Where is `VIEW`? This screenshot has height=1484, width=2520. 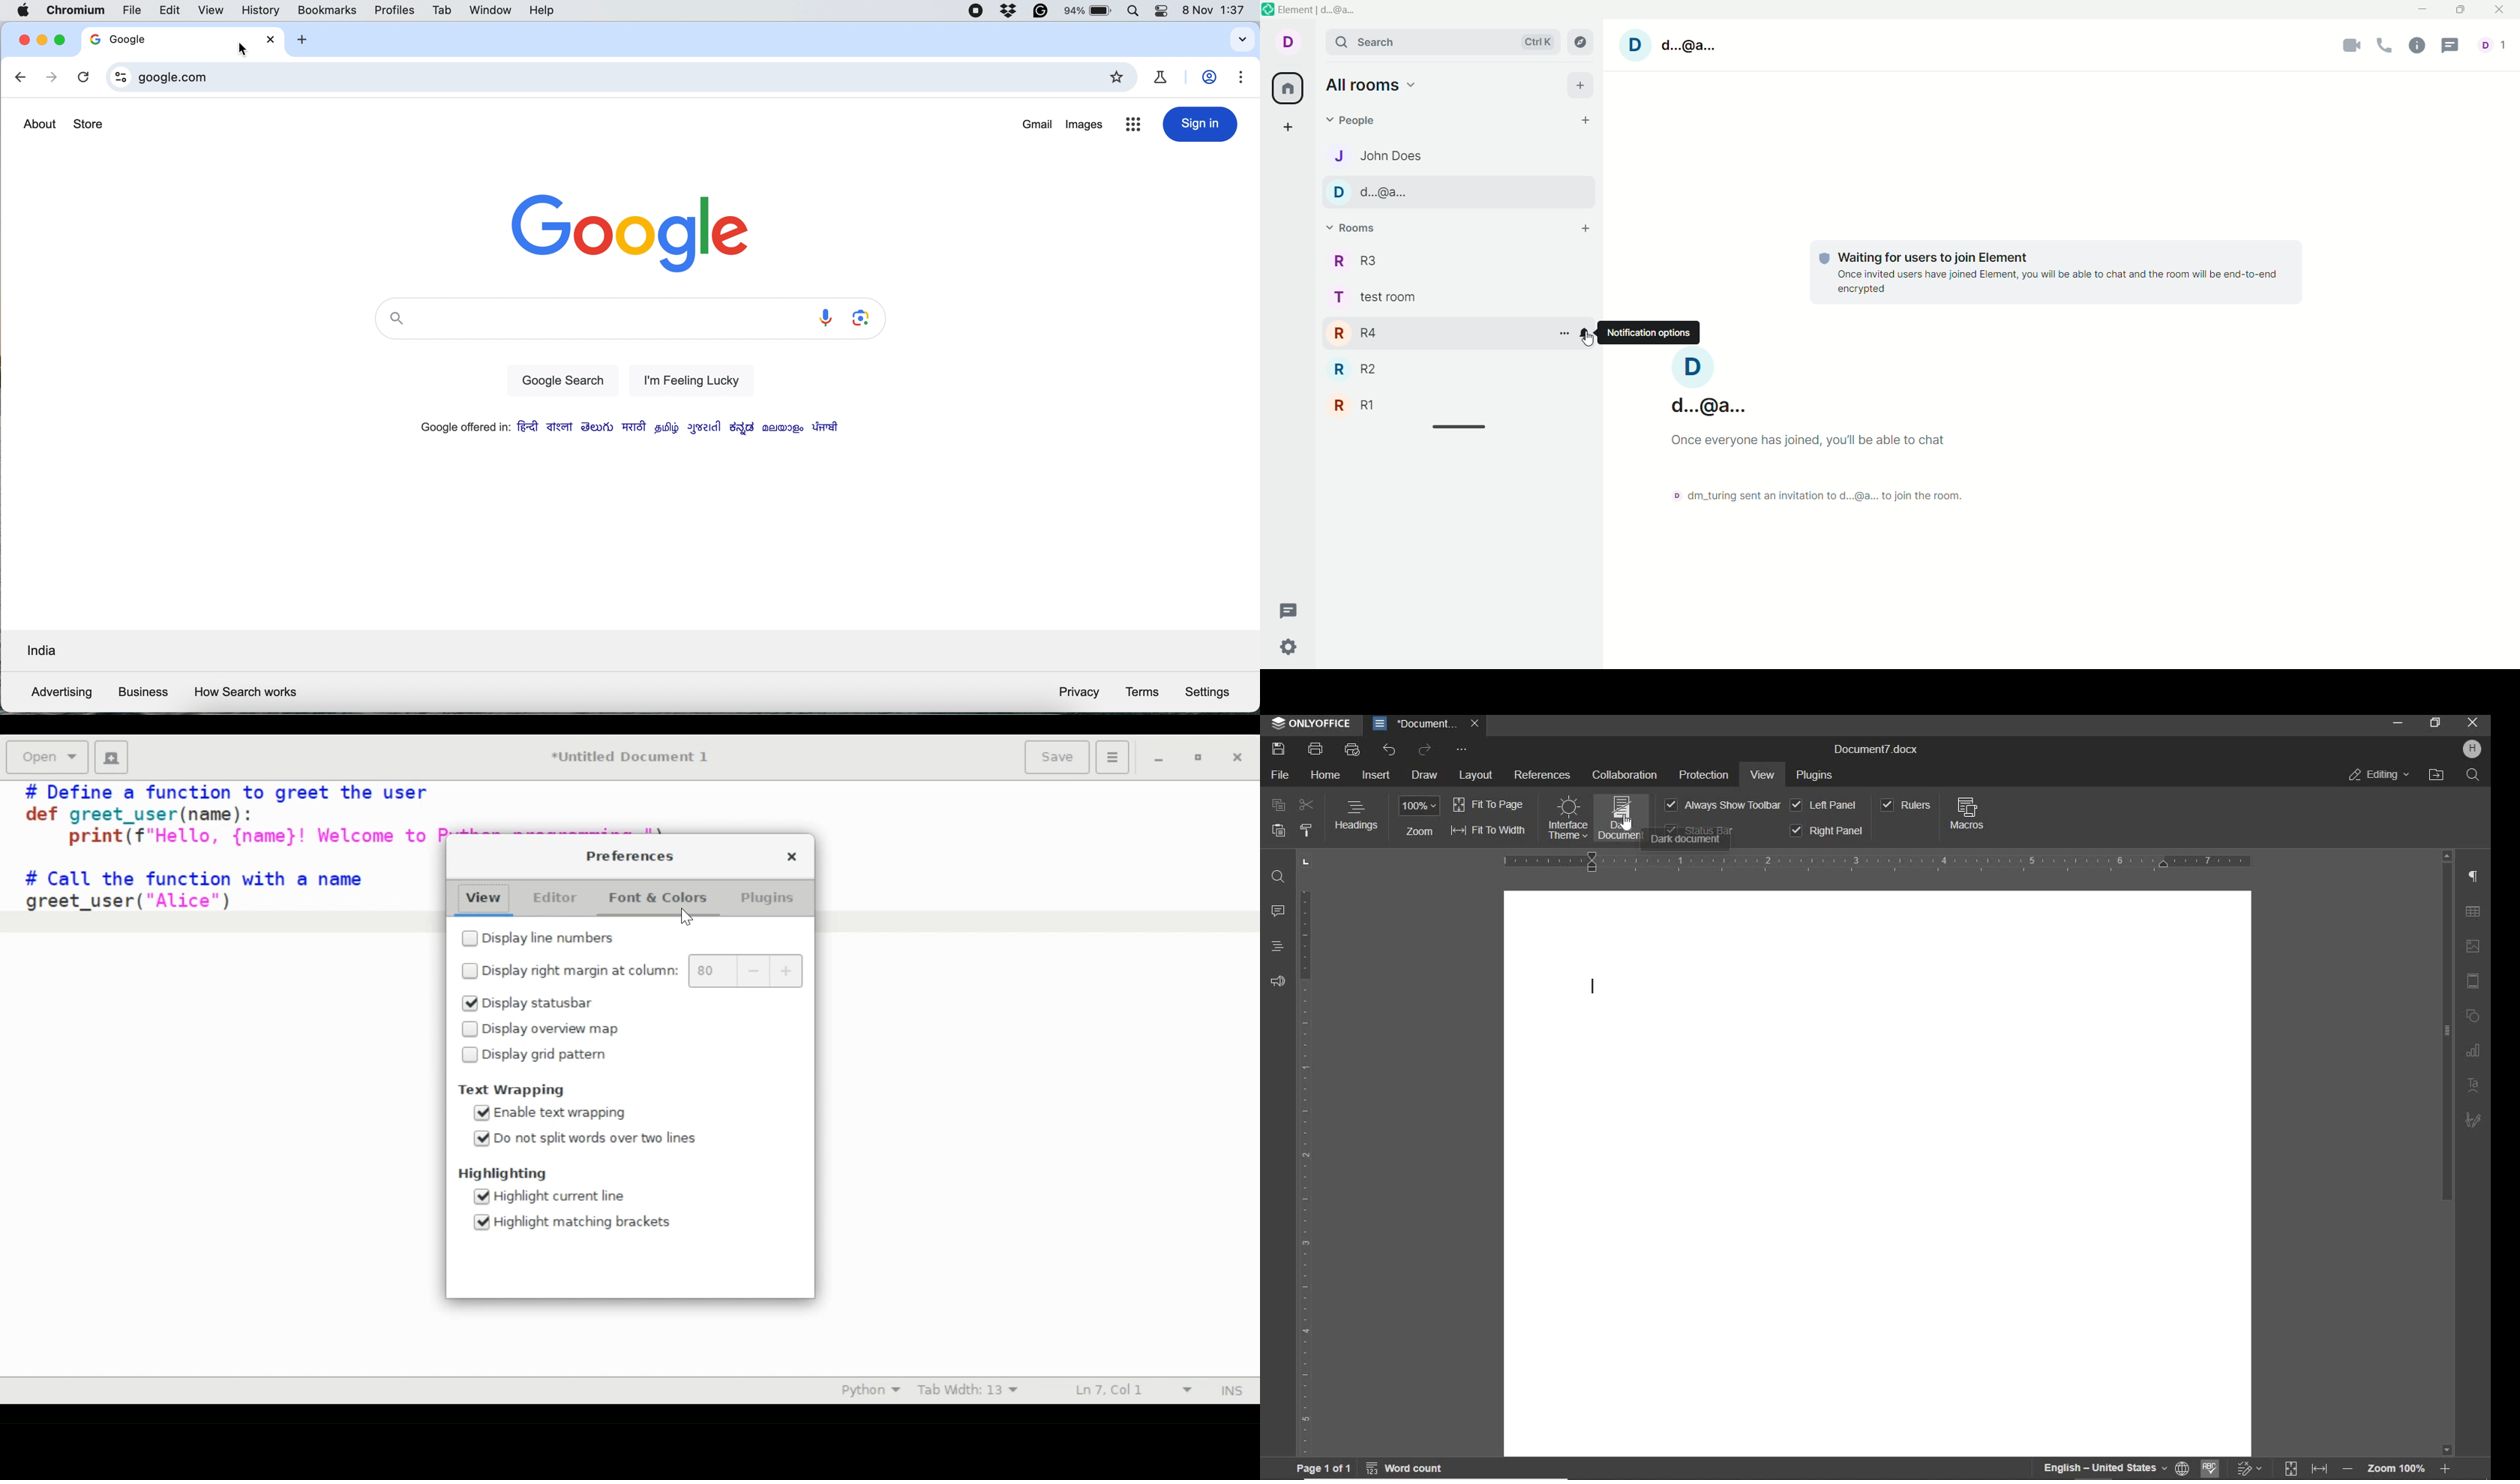 VIEW is located at coordinates (1763, 776).